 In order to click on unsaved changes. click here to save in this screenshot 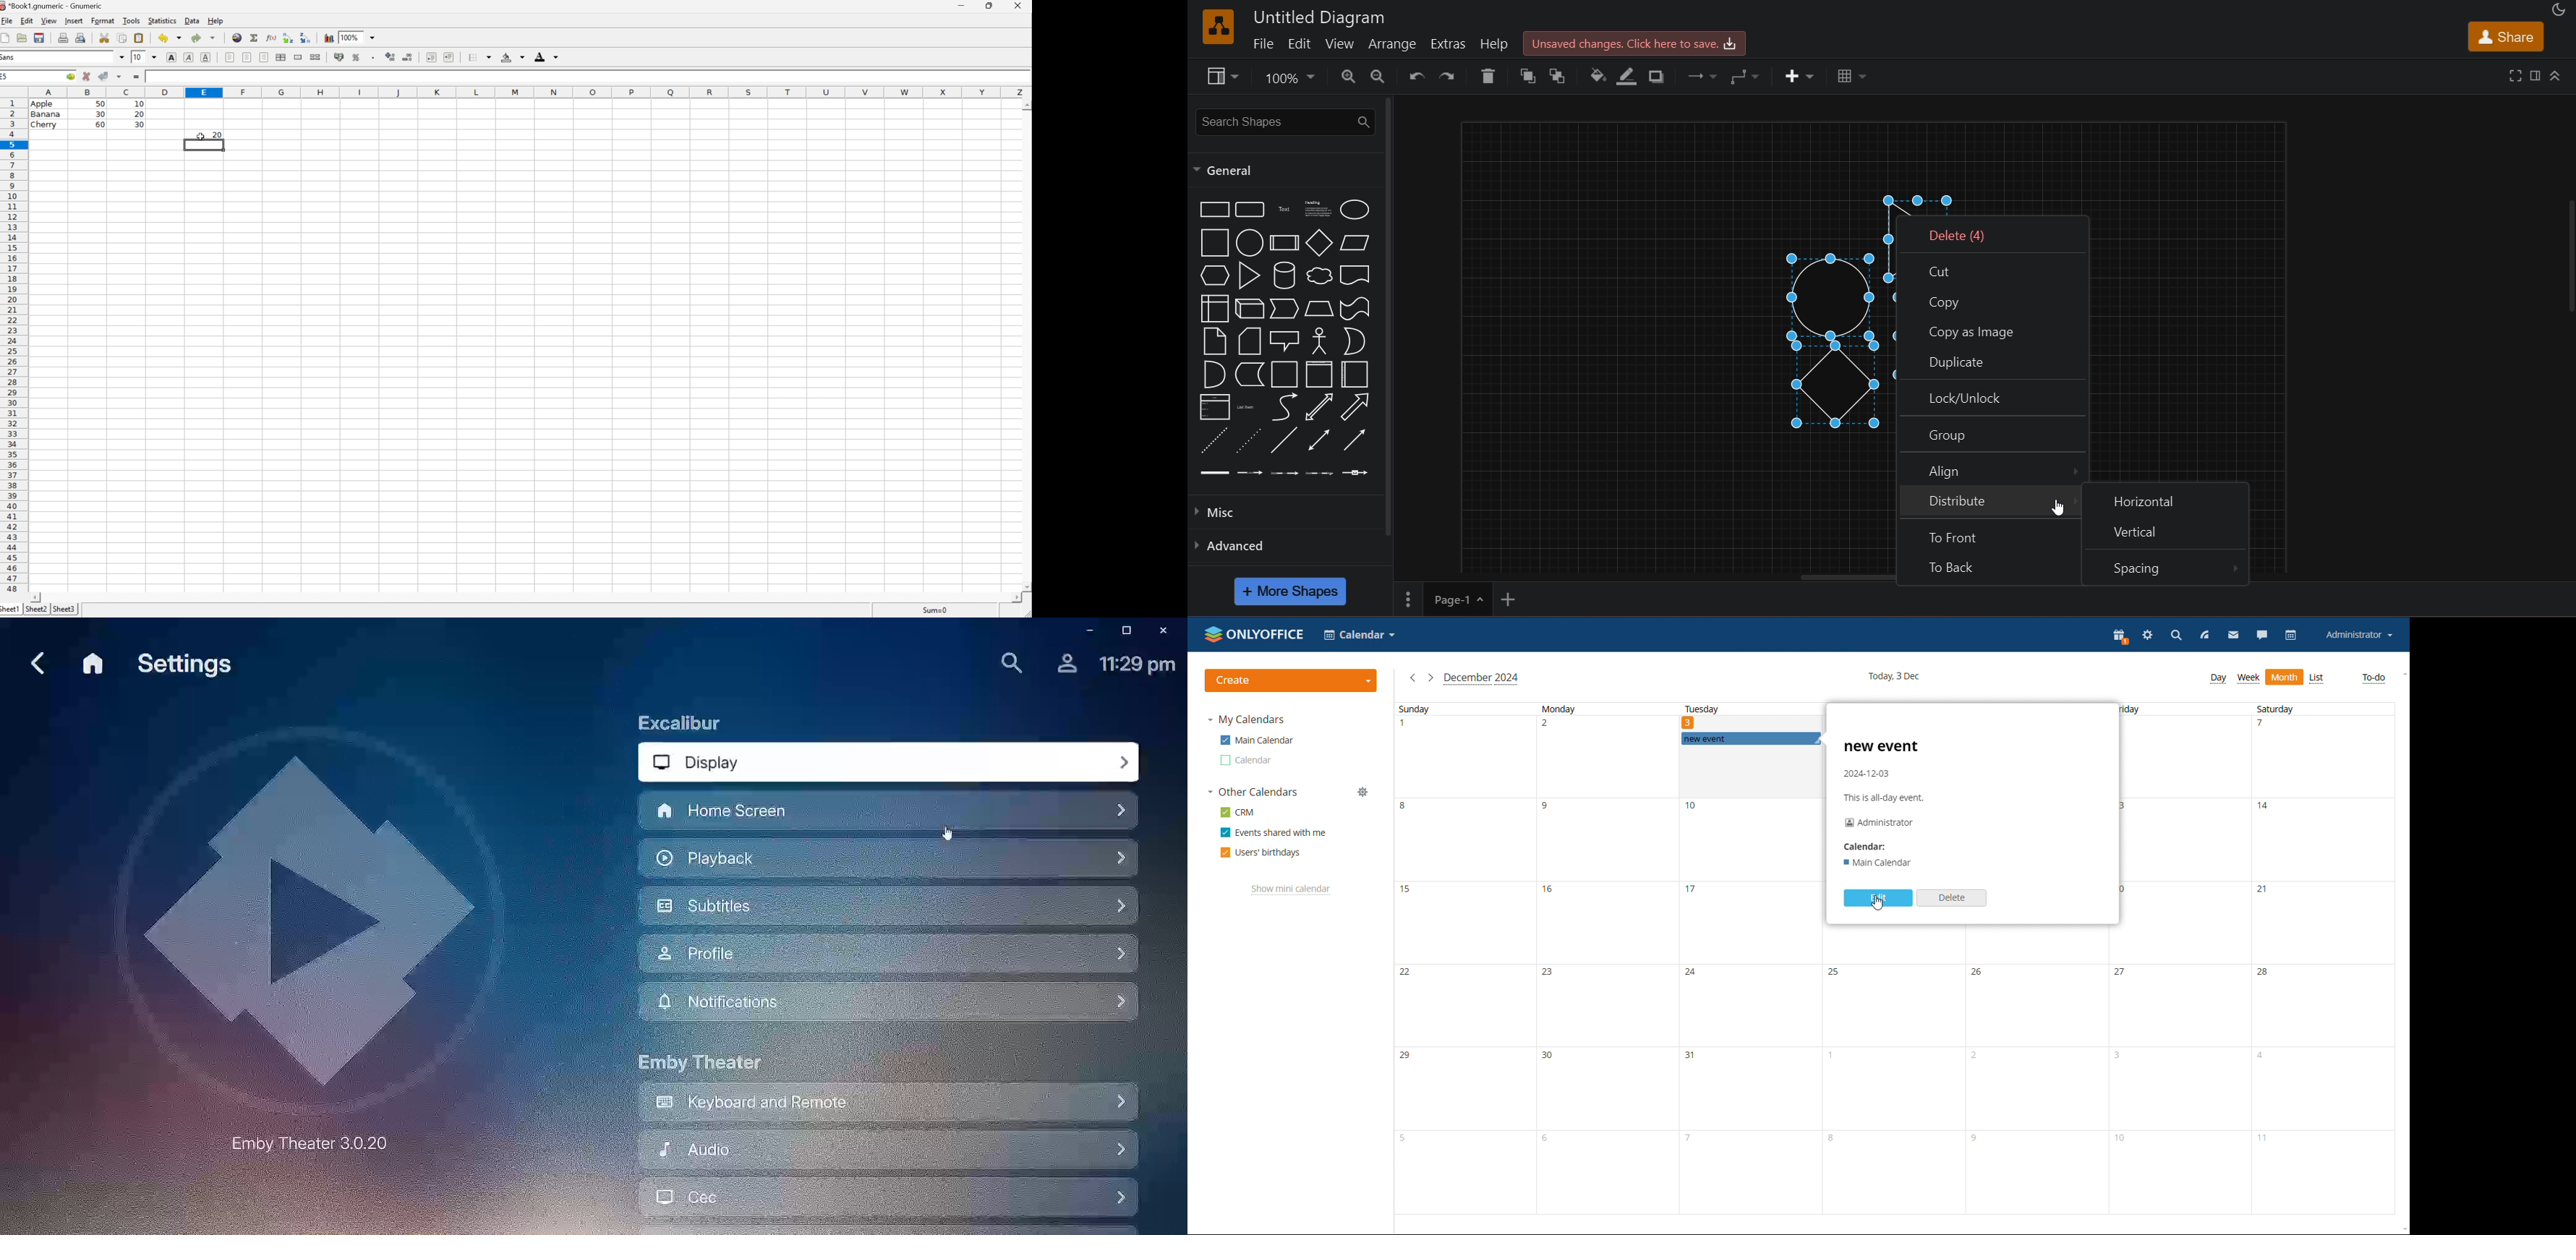, I will do `click(1632, 43)`.